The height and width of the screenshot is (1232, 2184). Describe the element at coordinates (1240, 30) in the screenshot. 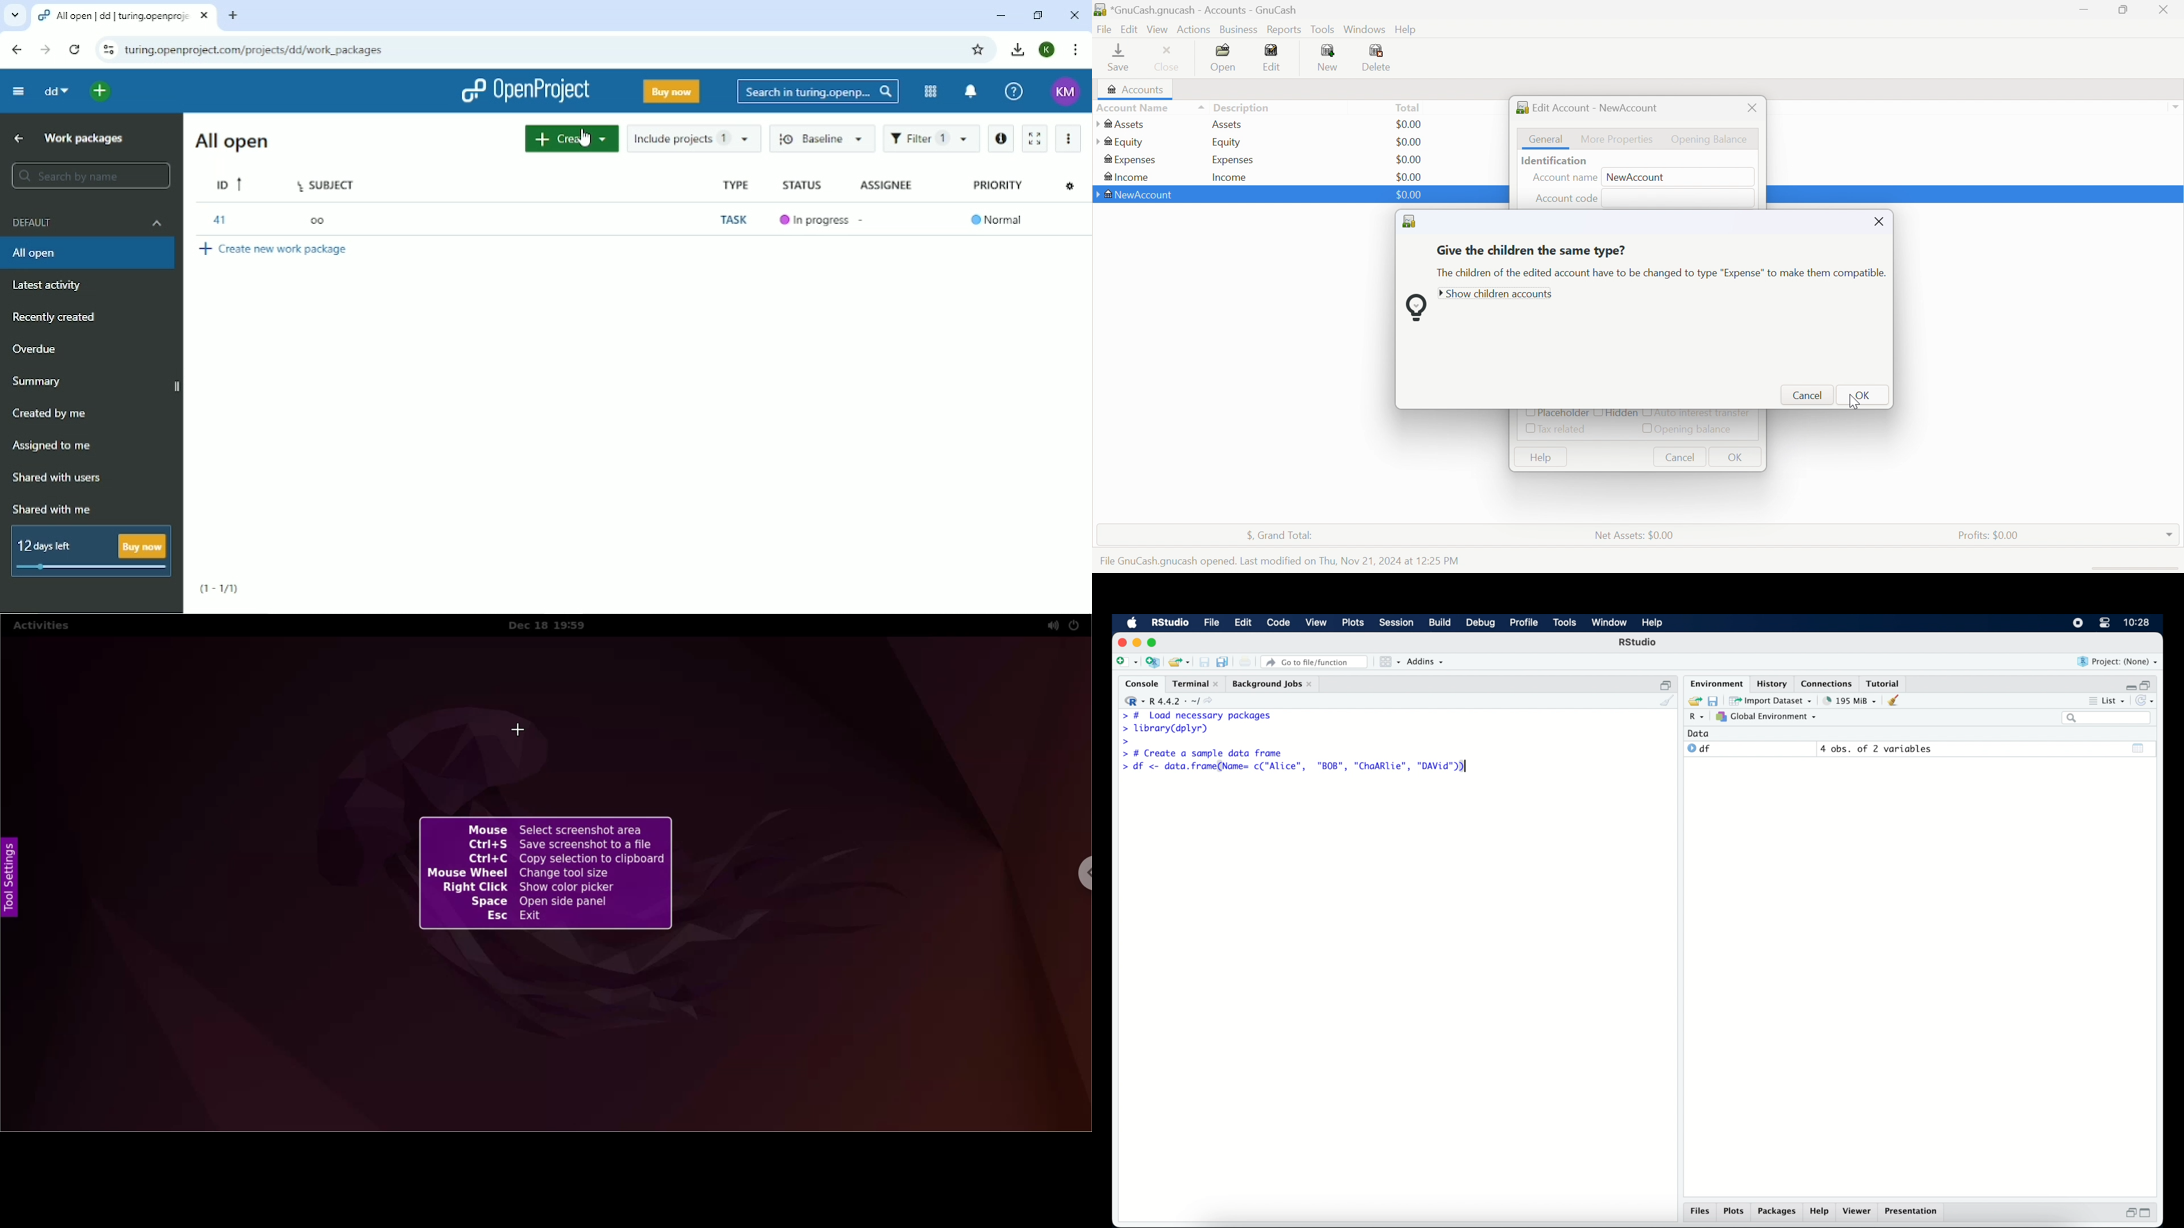

I see `Business` at that location.